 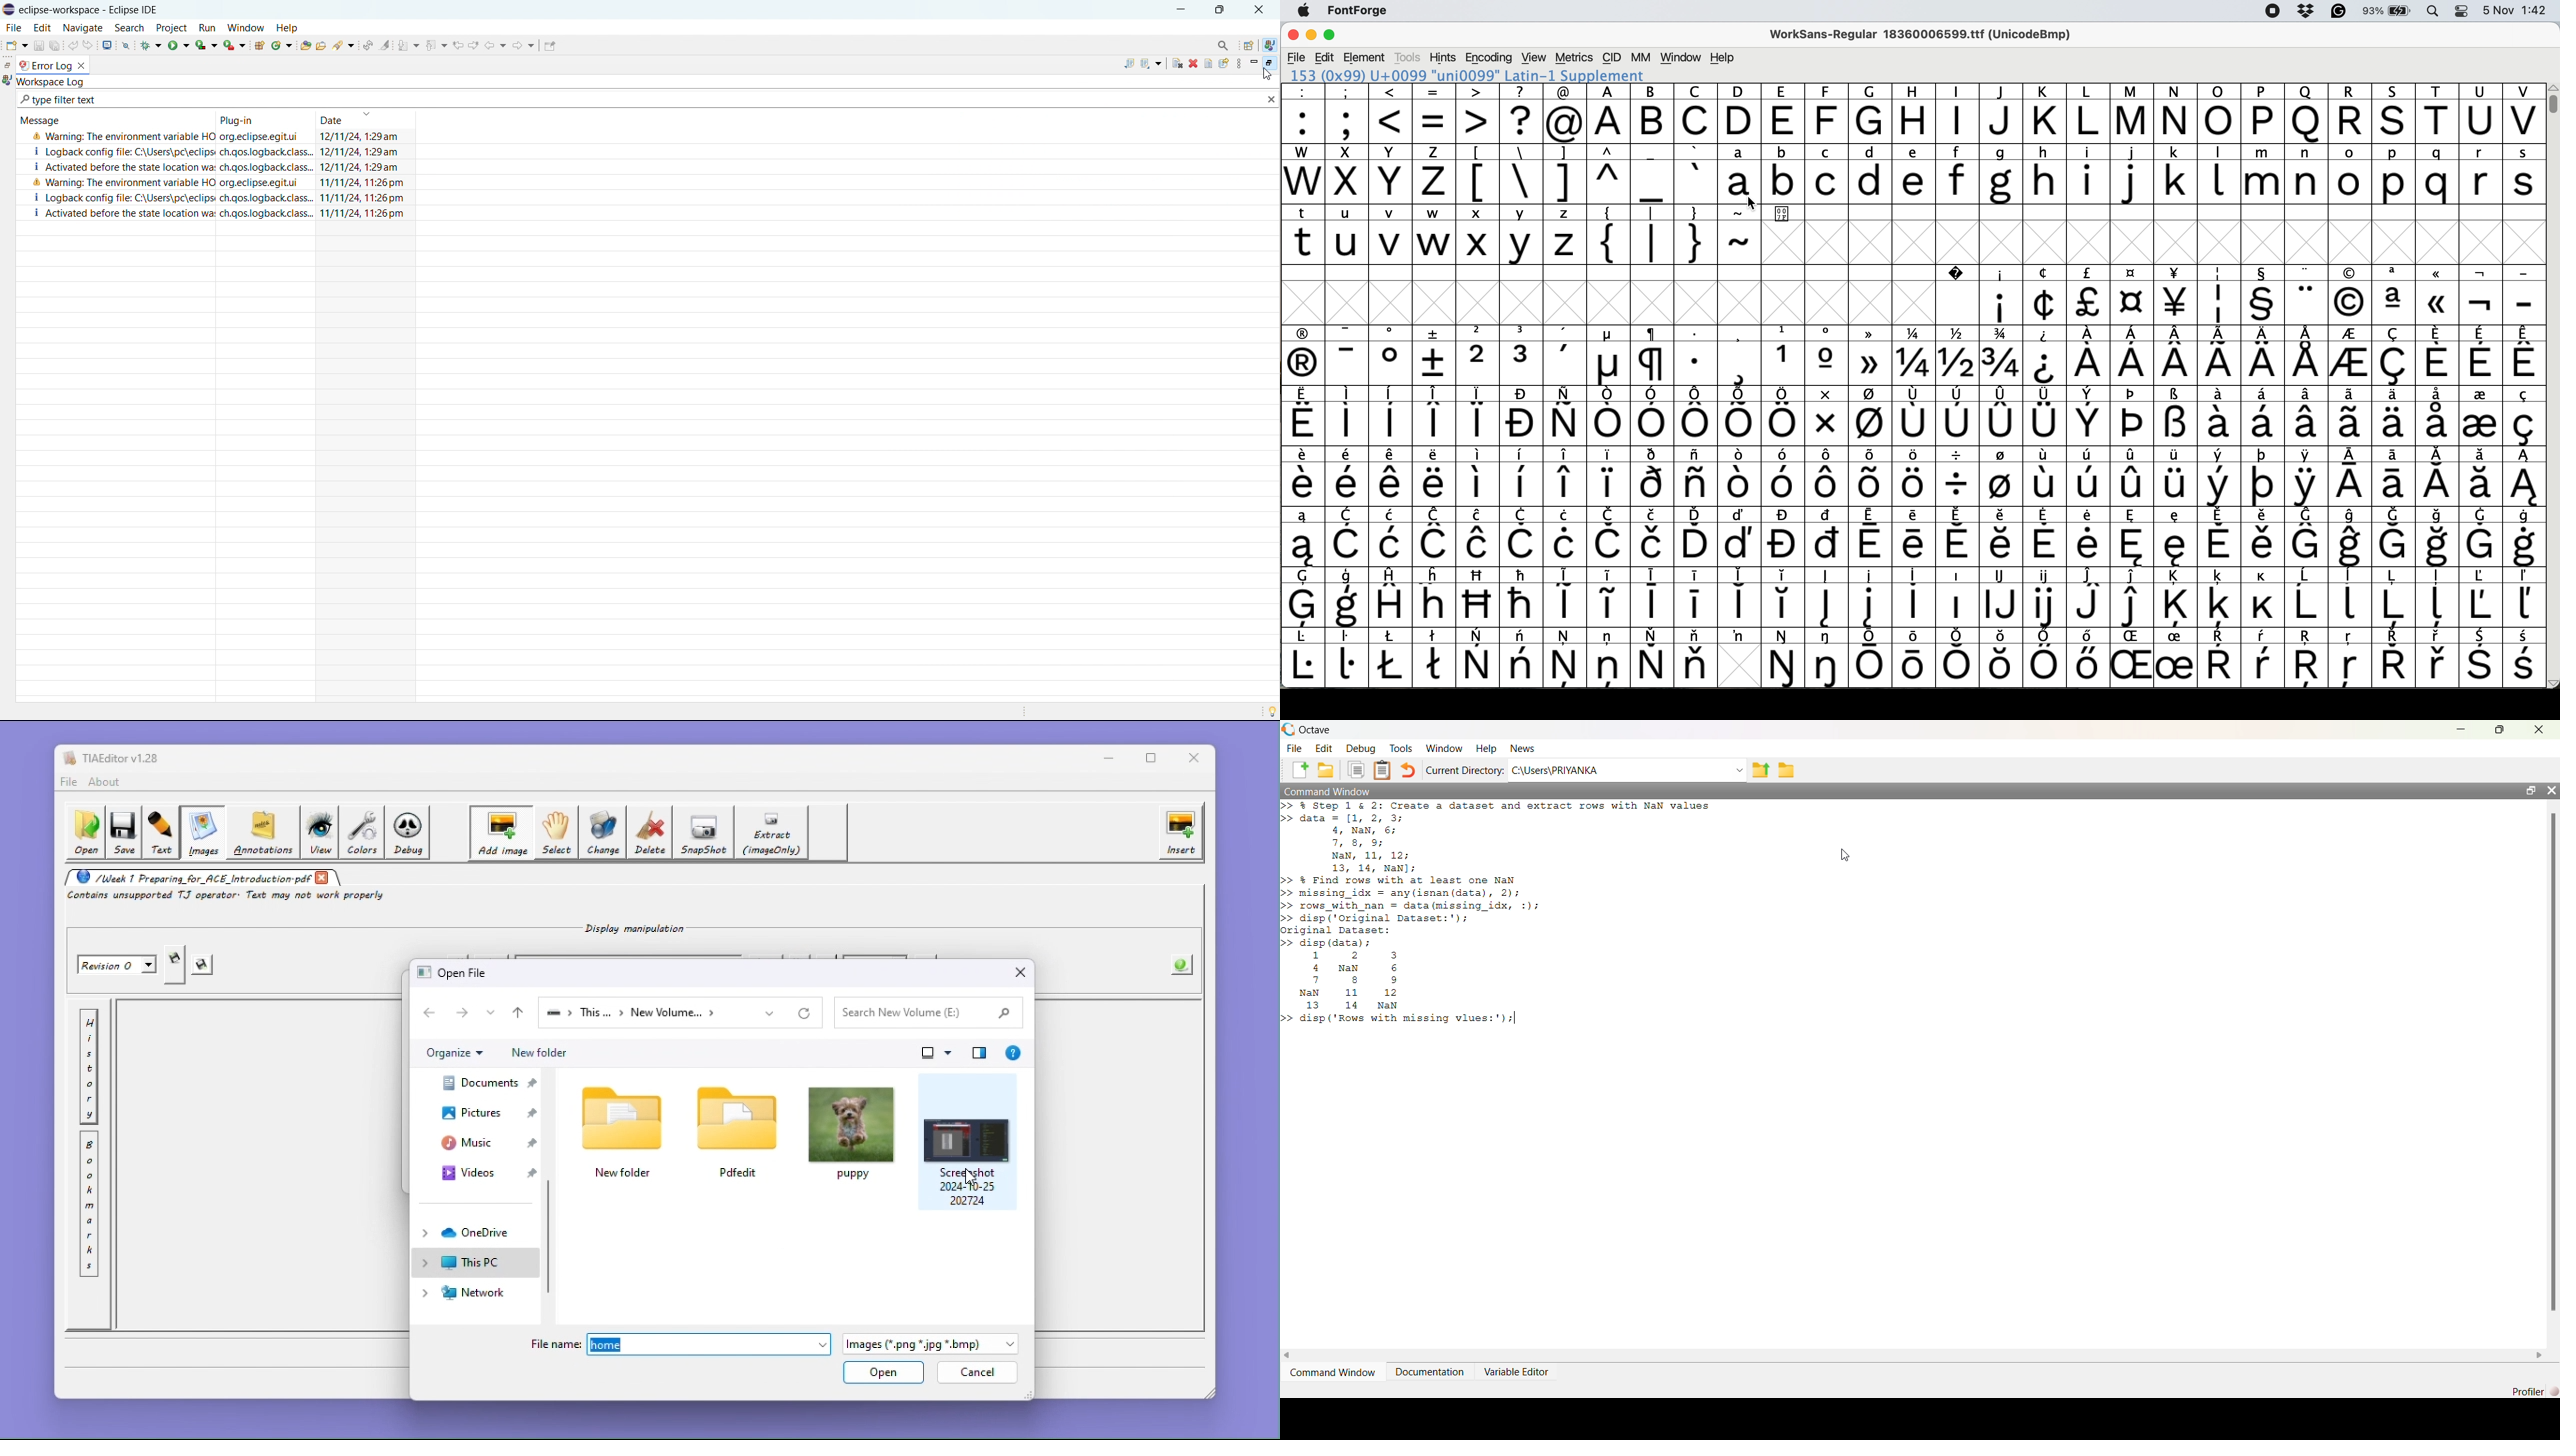 What do you see at coordinates (2524, 296) in the screenshot?
I see `-` at bounding box center [2524, 296].